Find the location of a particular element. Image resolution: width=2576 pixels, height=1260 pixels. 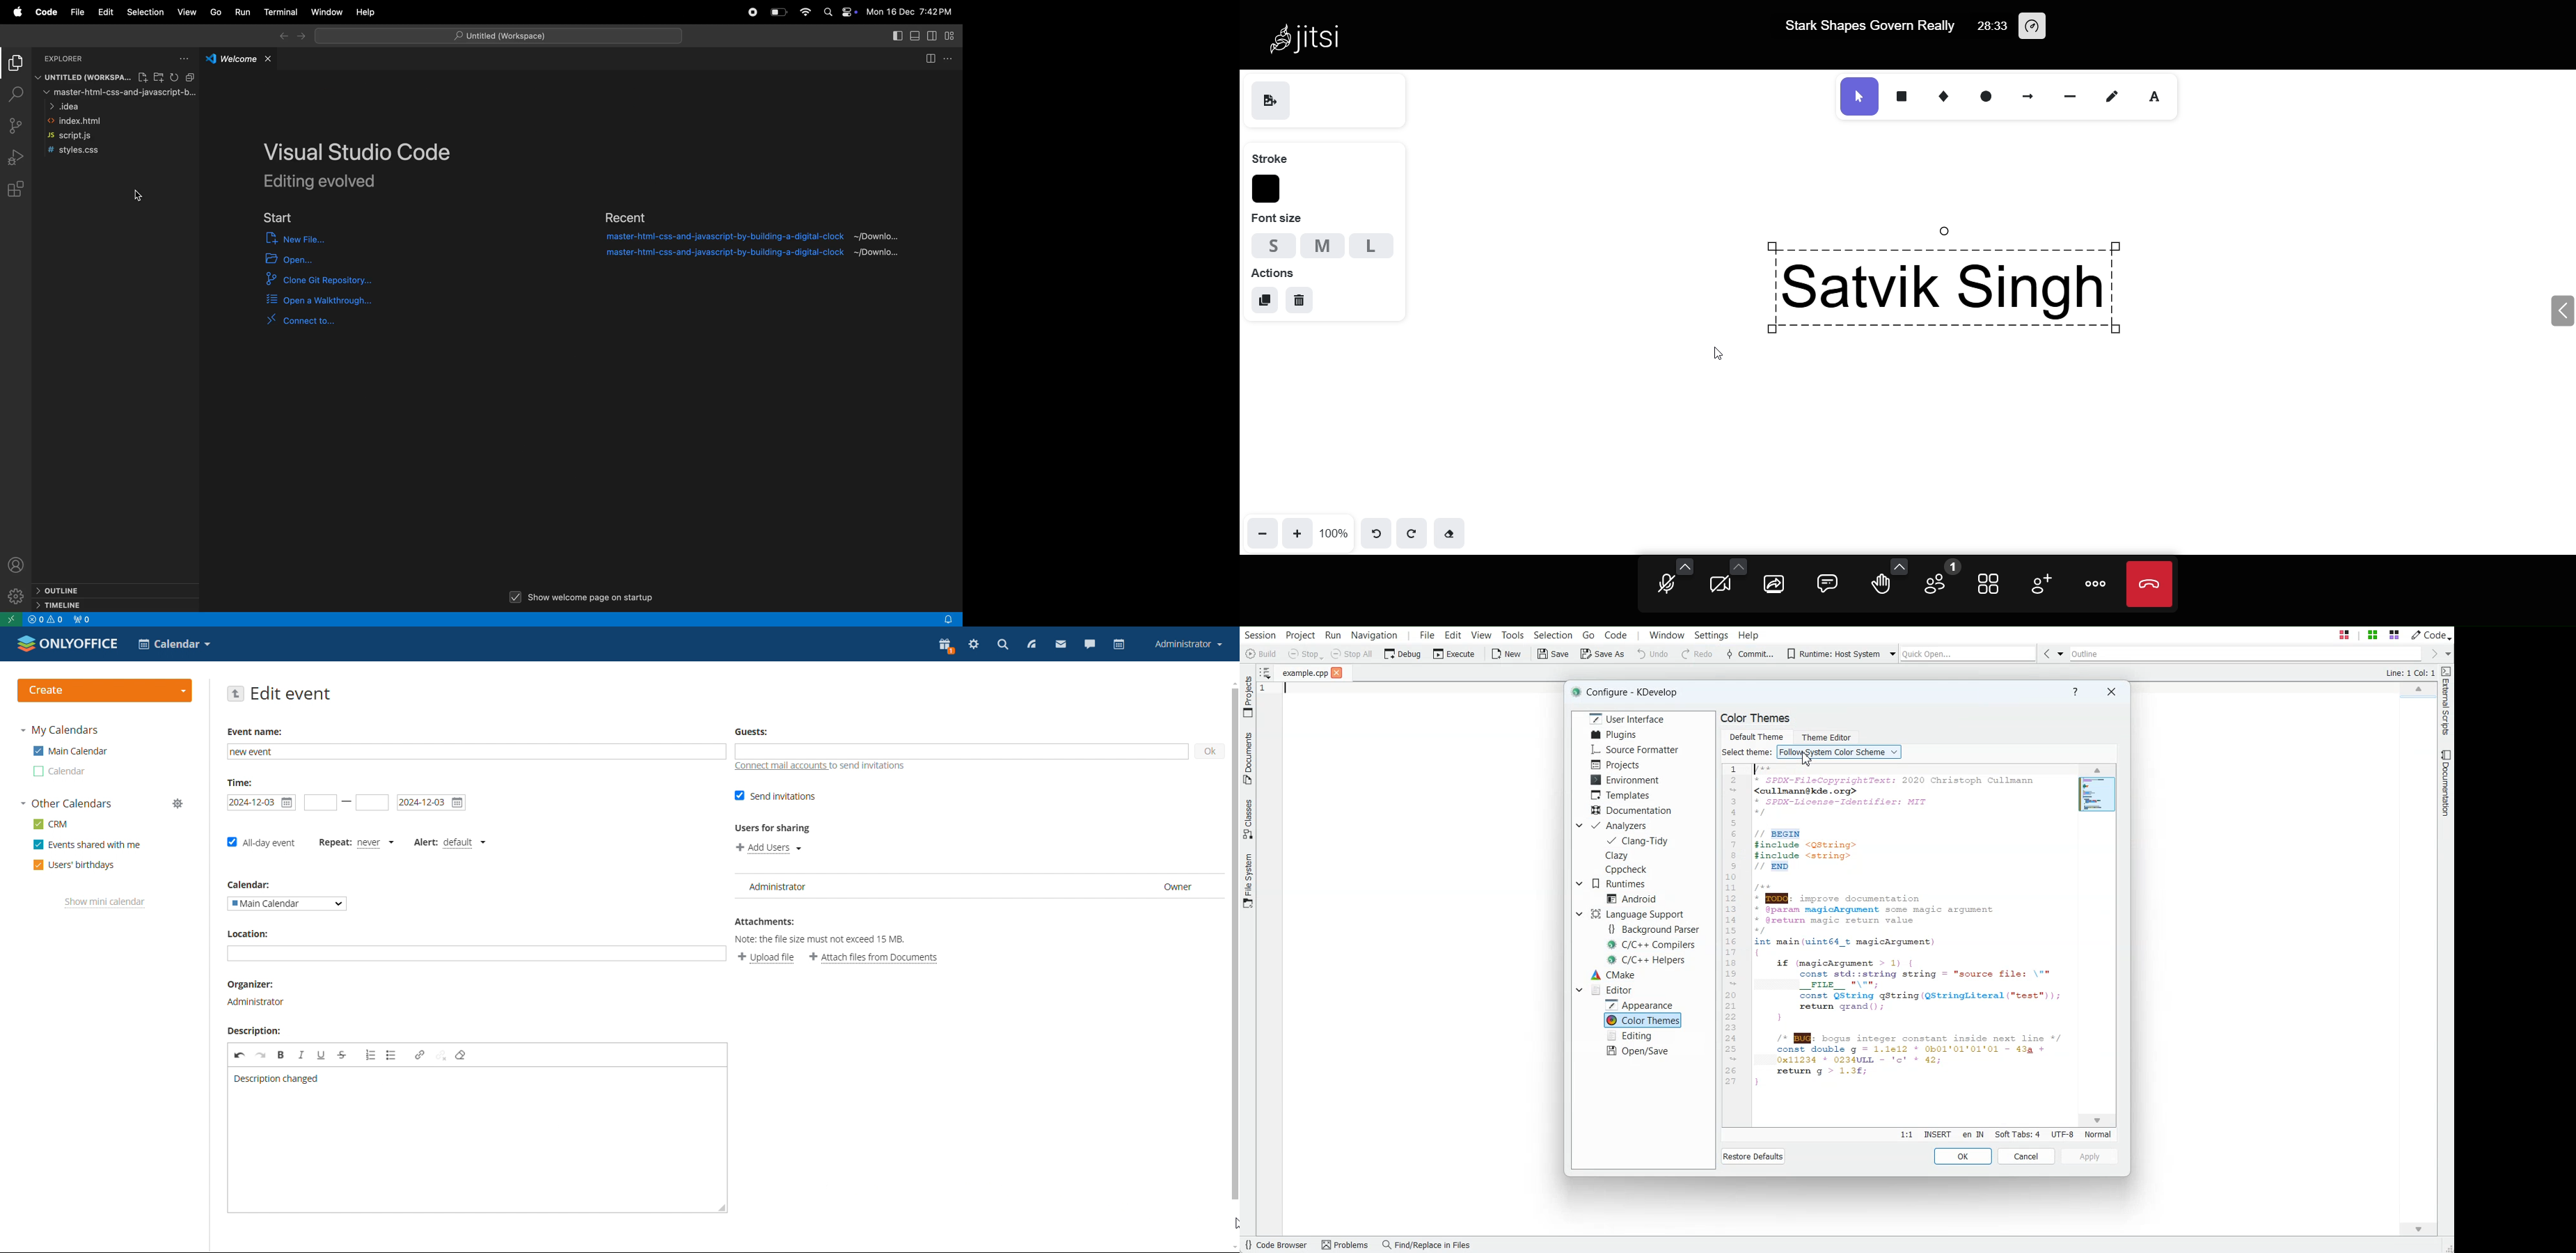

cursor is located at coordinates (1716, 349).